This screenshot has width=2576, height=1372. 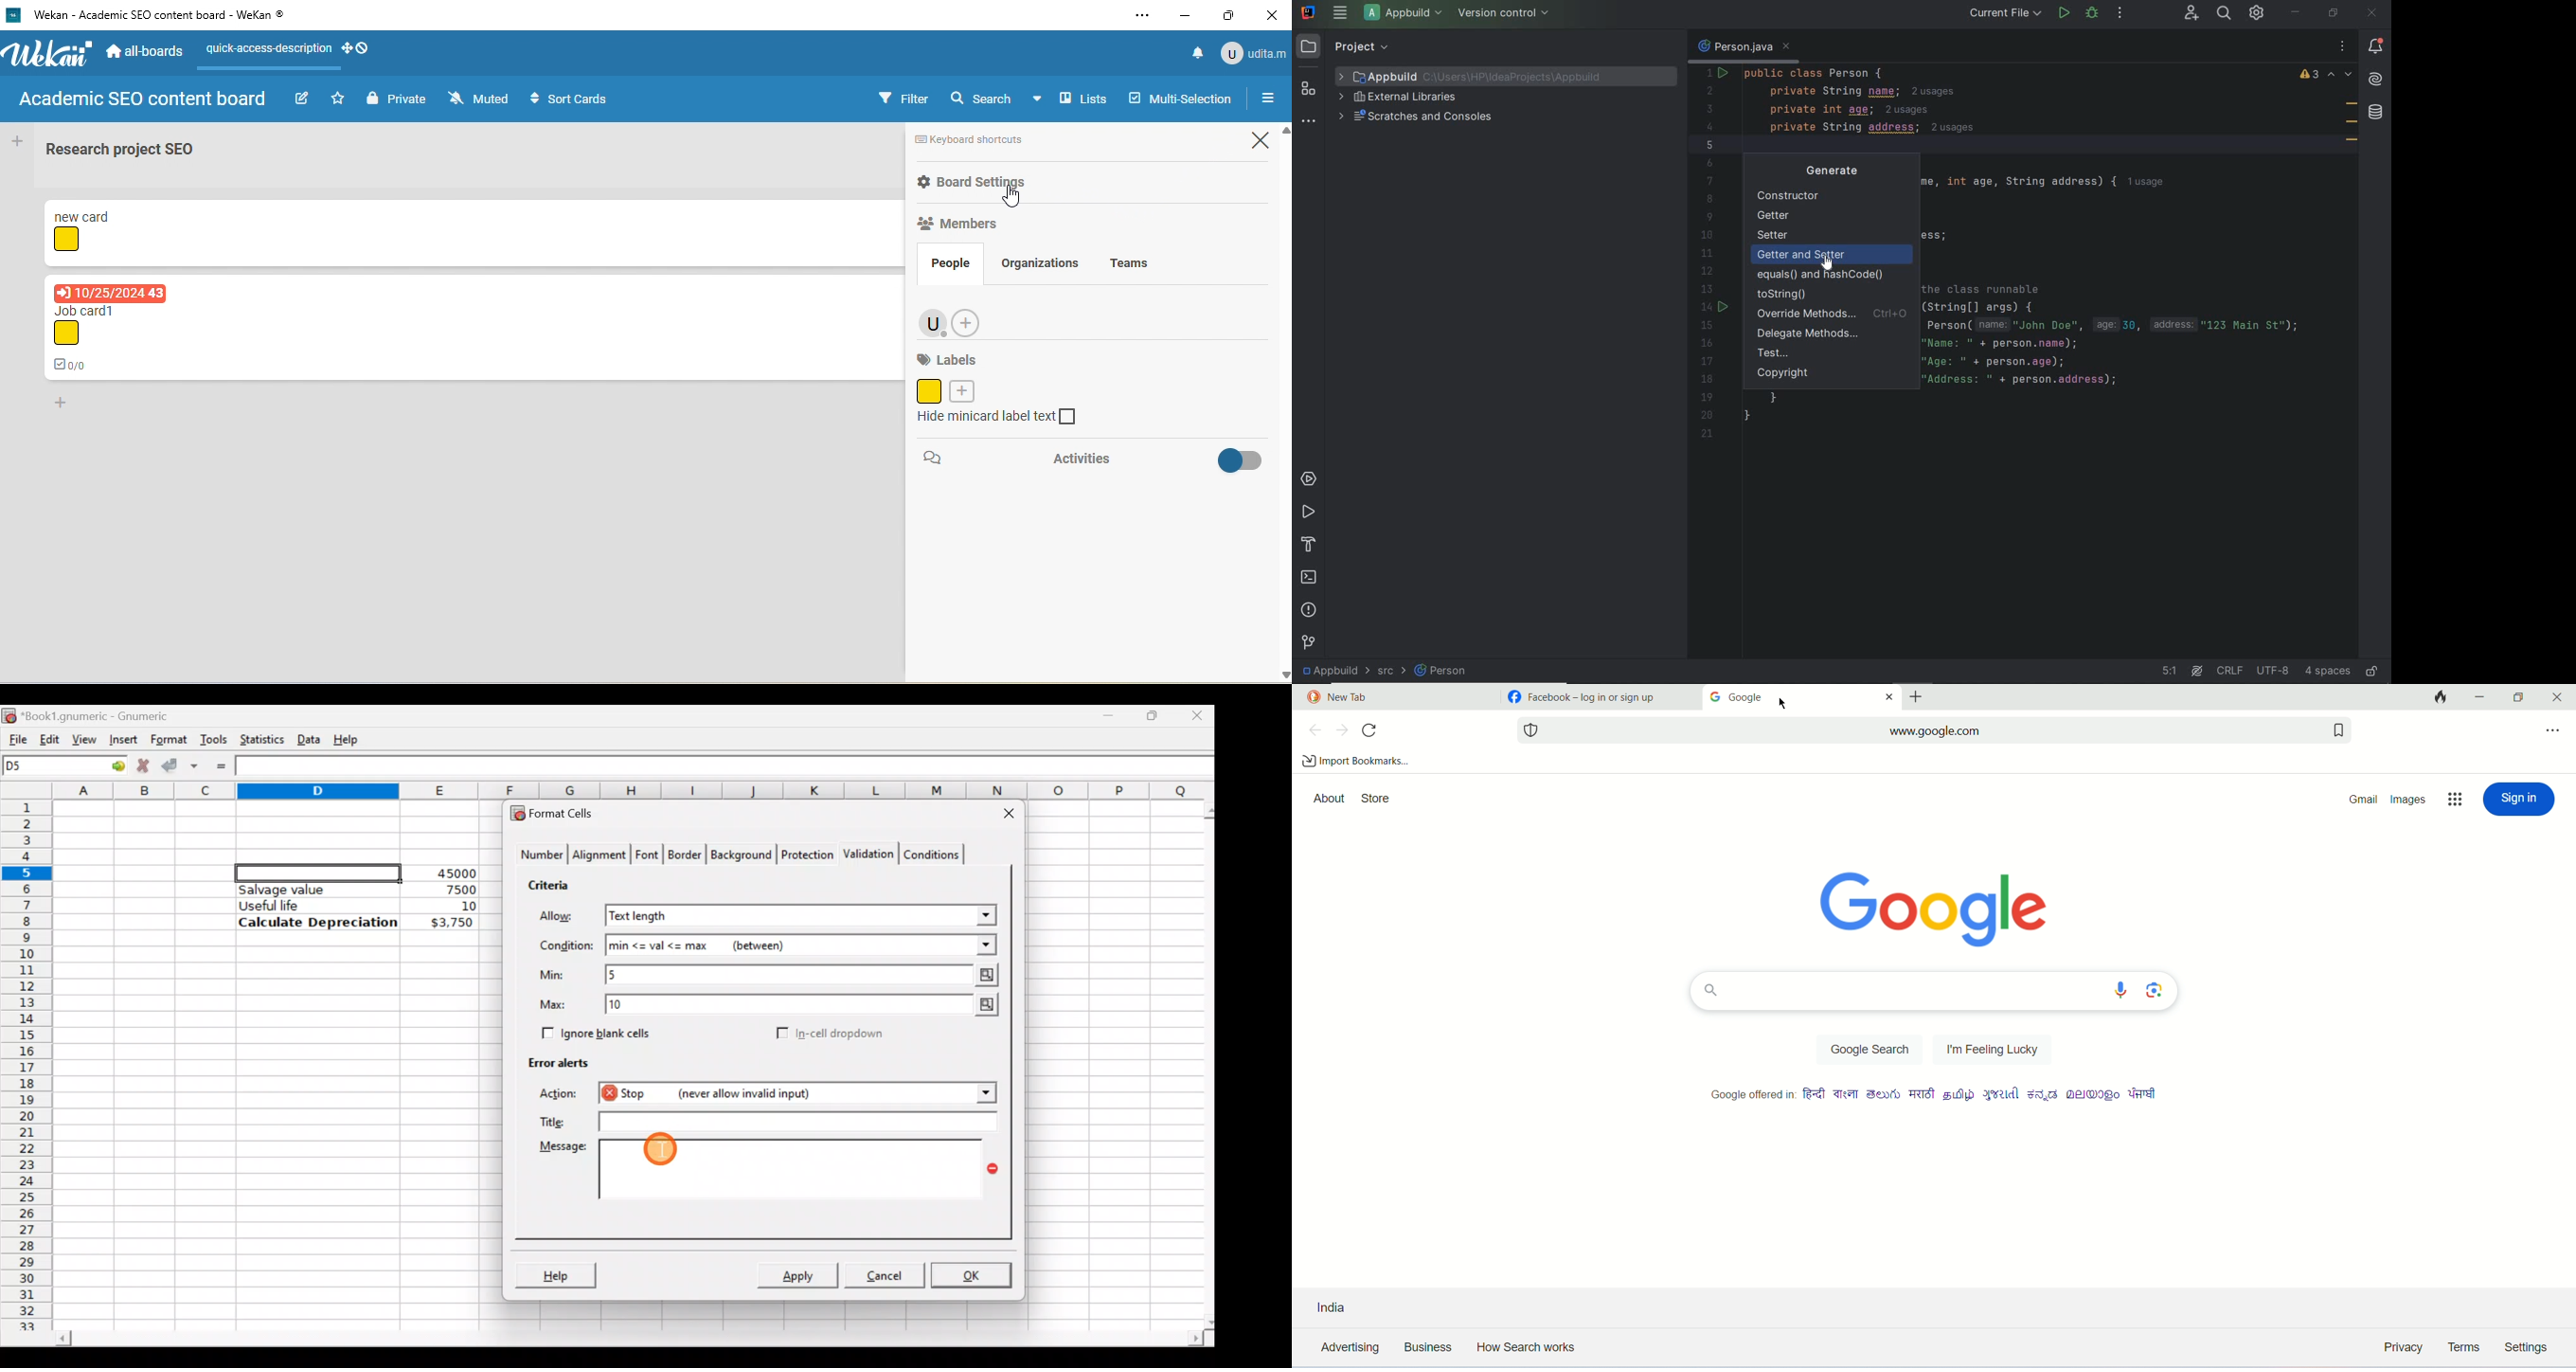 I want to click on activities, so click(x=1028, y=460).